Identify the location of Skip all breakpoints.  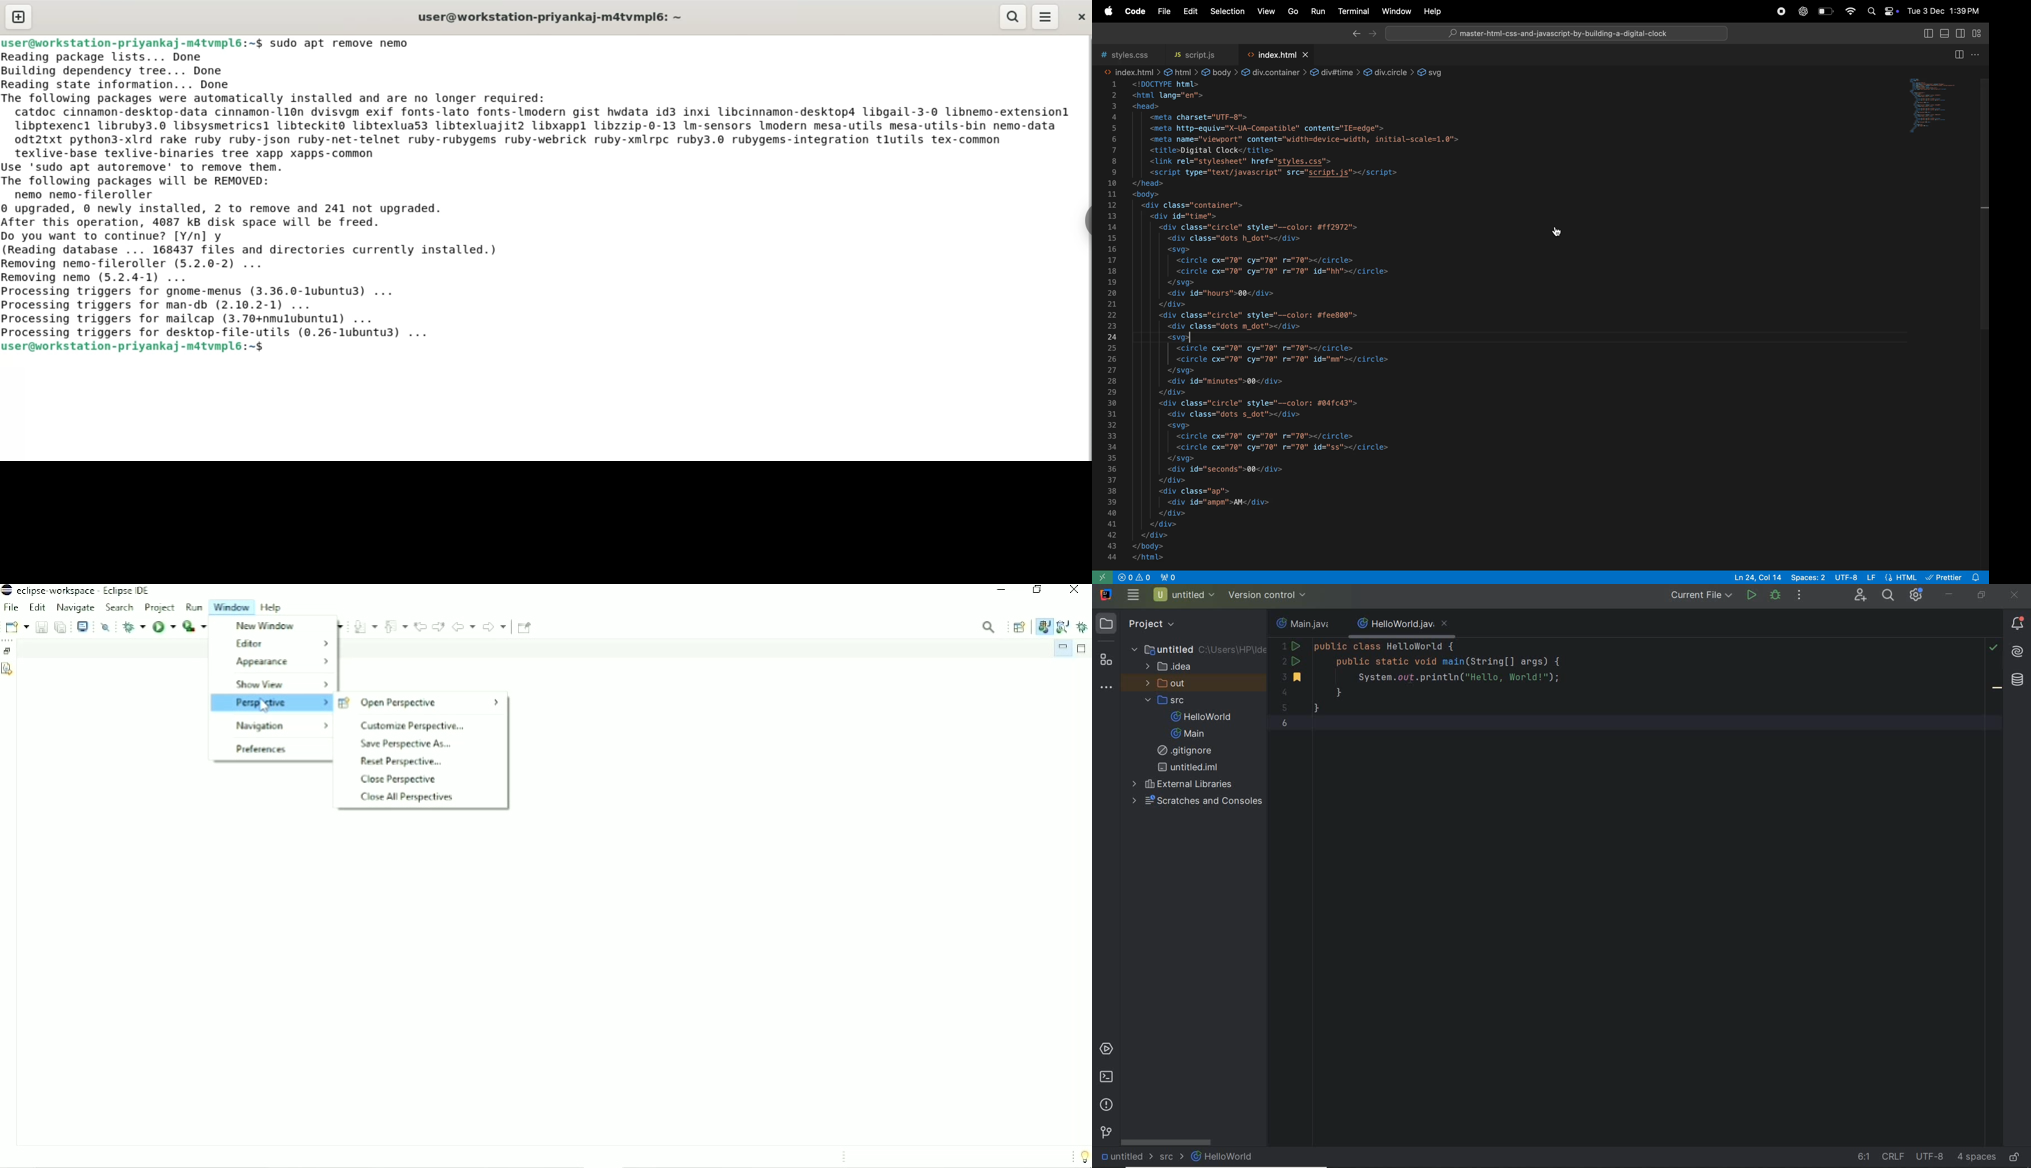
(105, 627).